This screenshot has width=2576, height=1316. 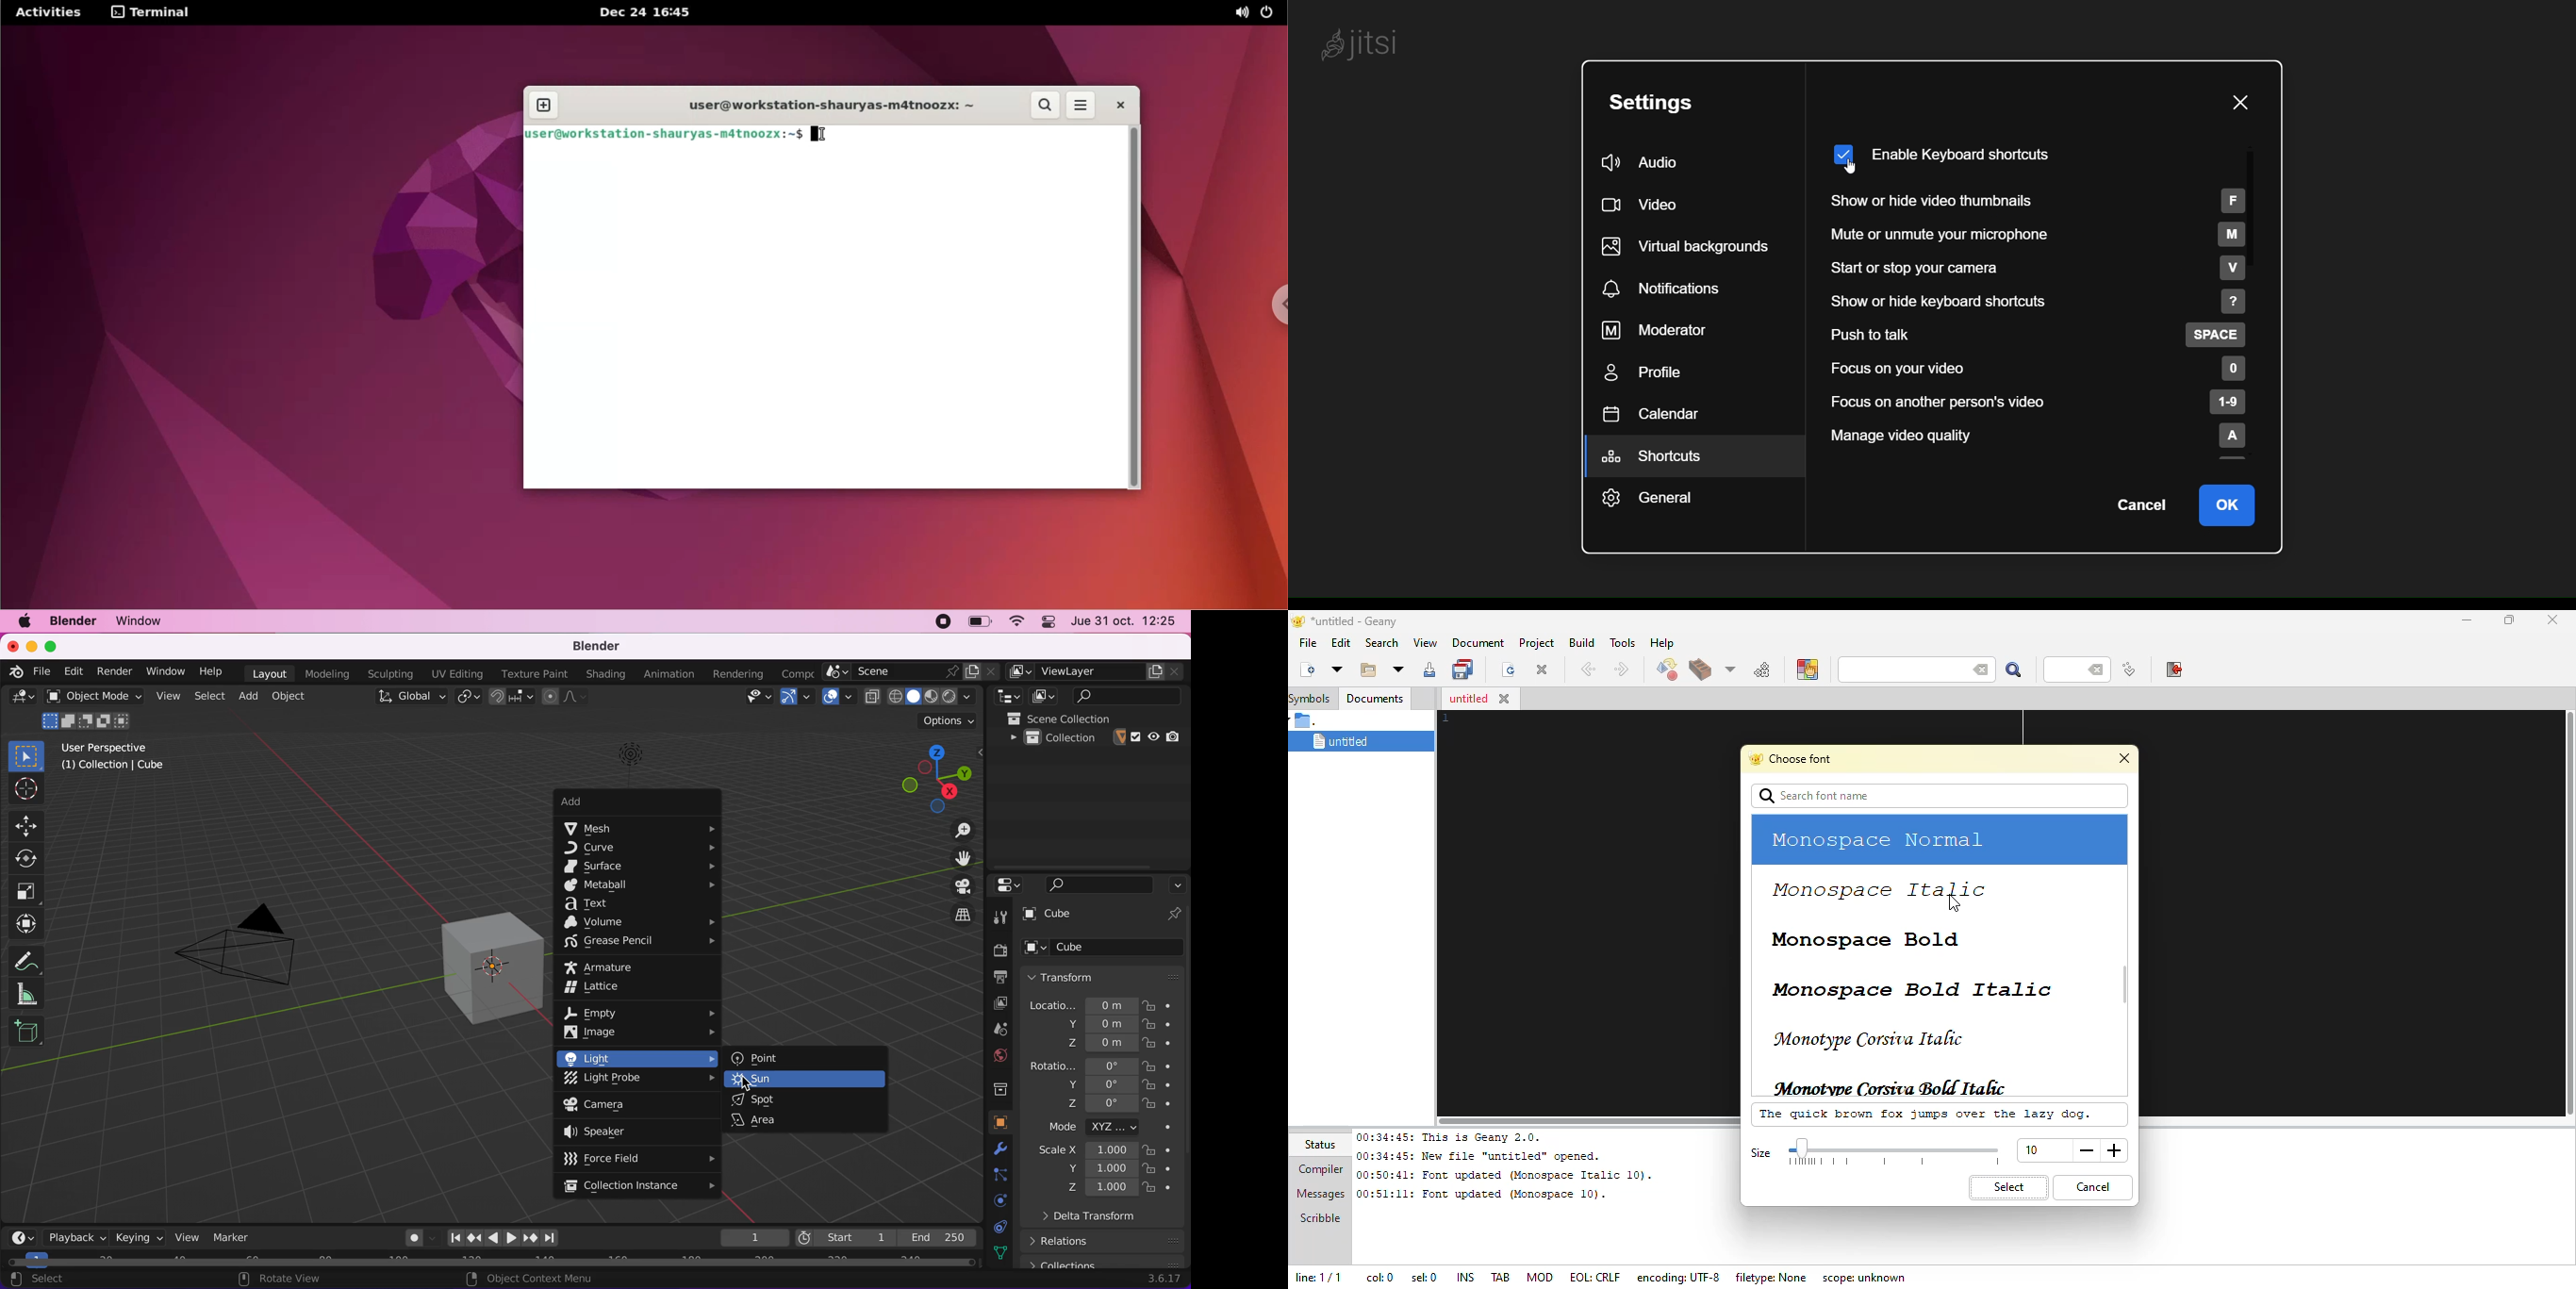 I want to click on physics, so click(x=997, y=1200).